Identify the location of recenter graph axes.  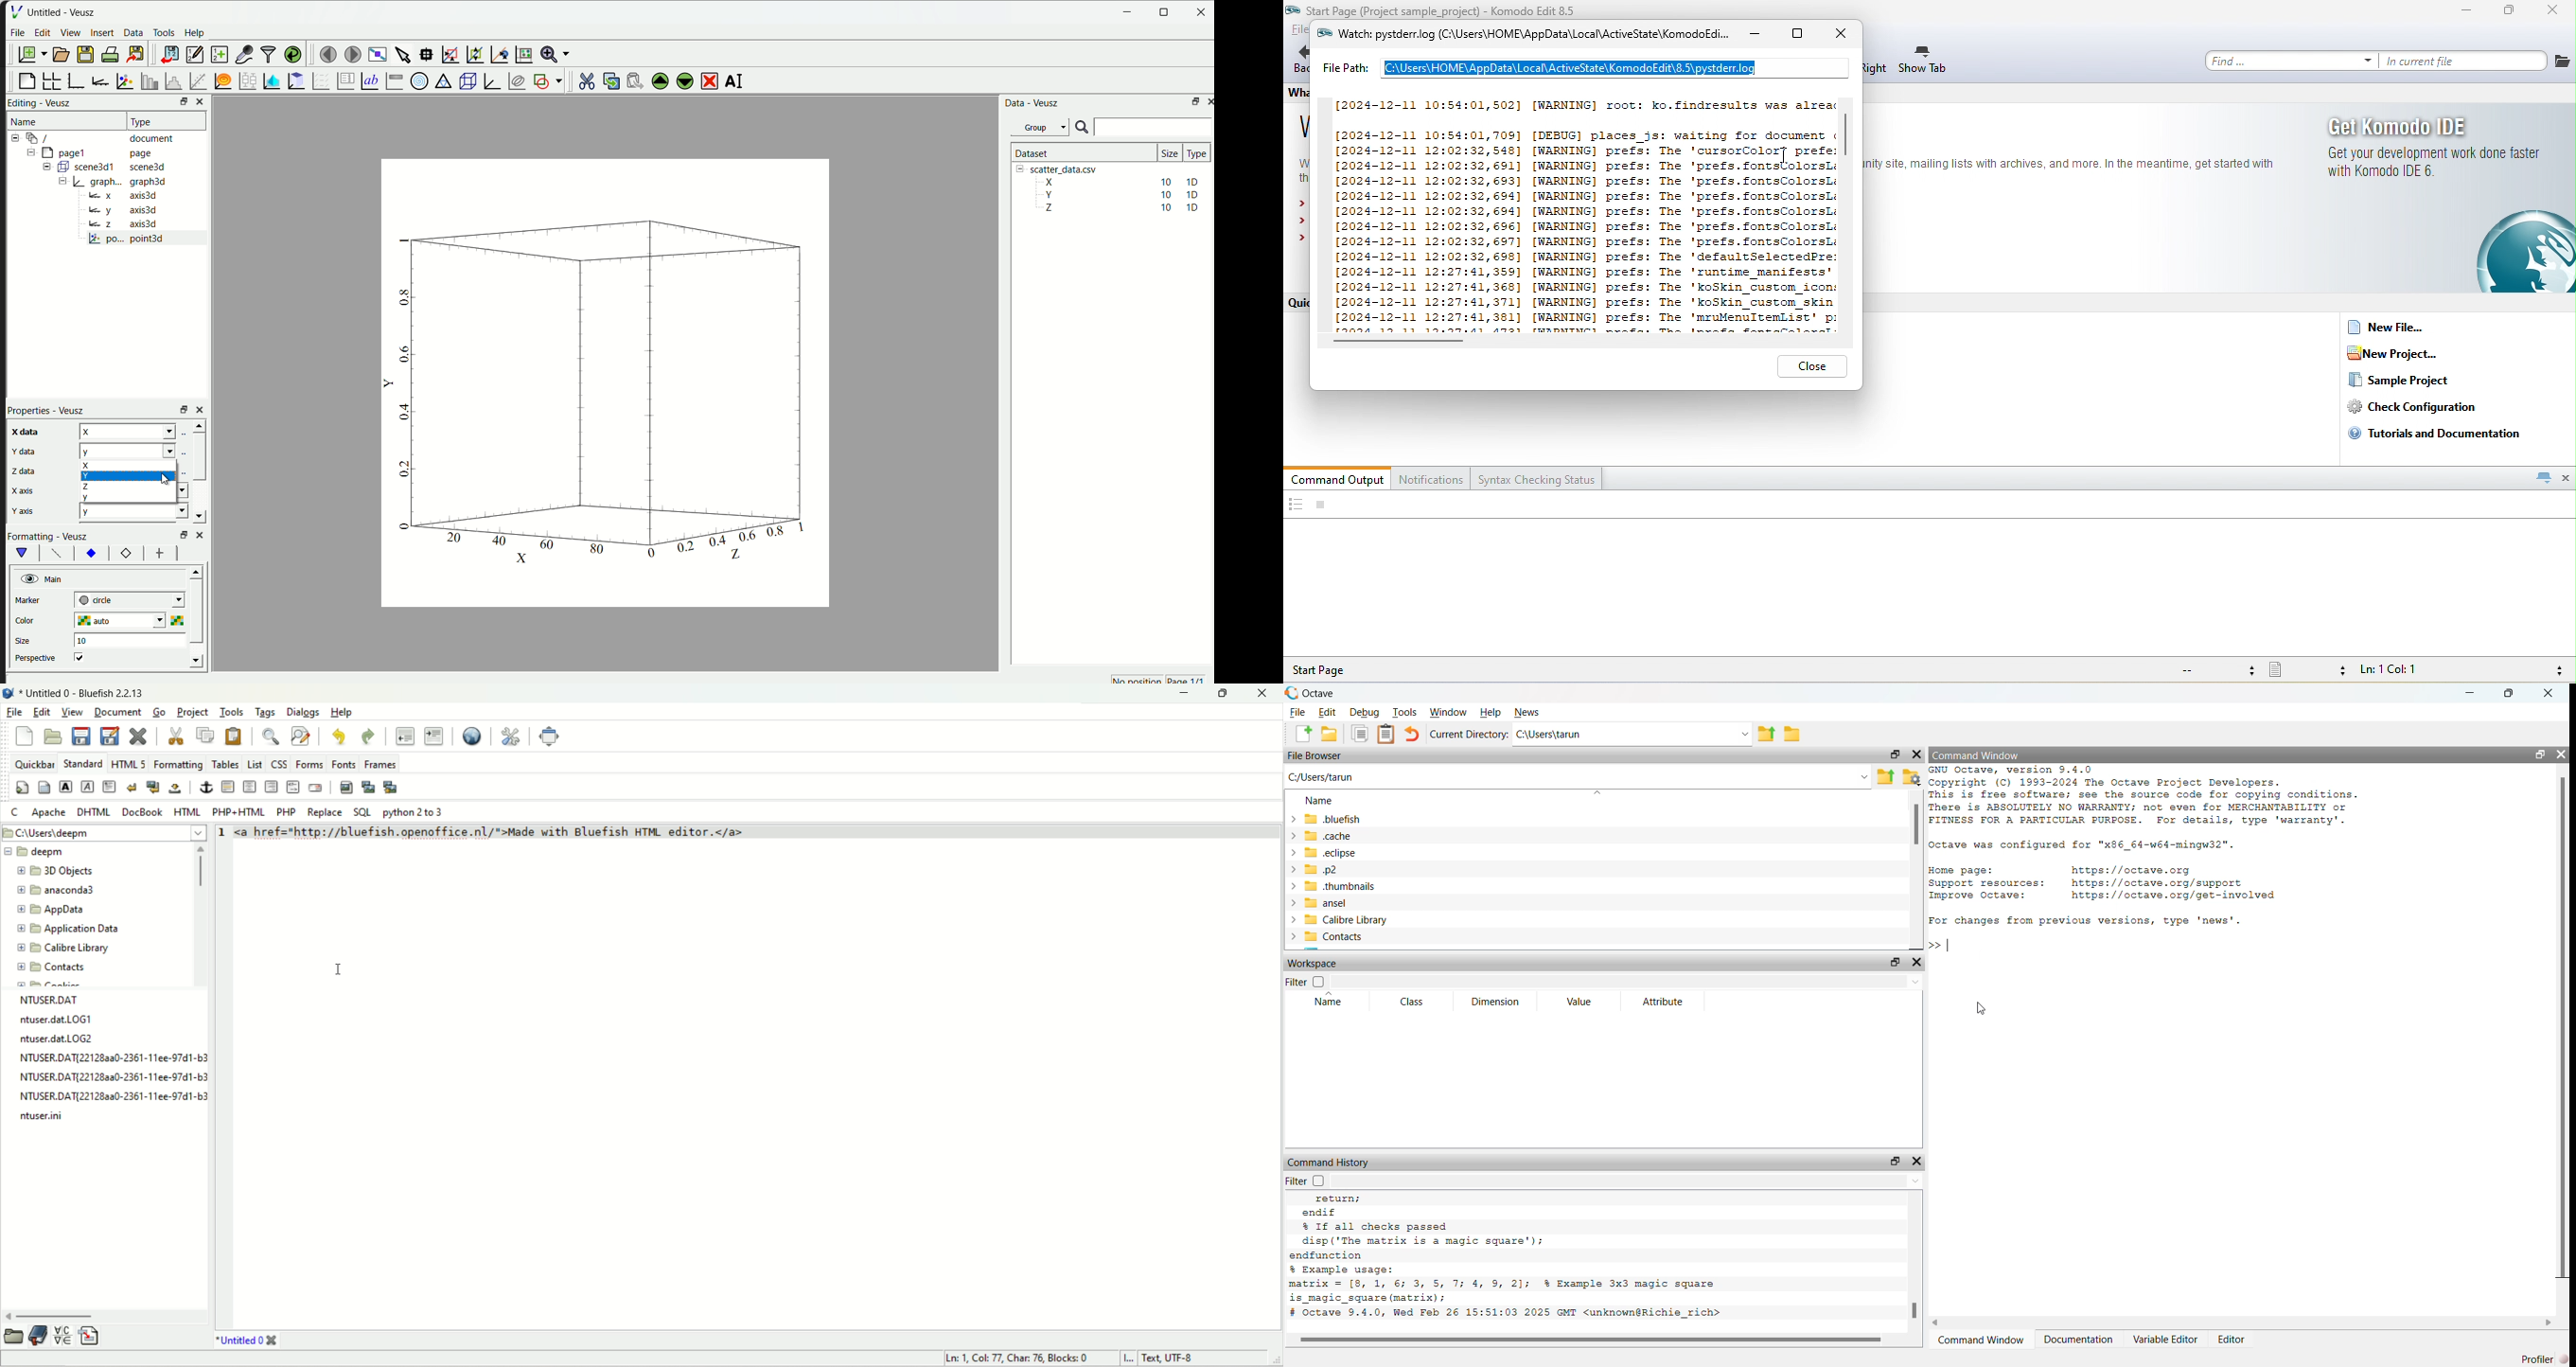
(496, 52).